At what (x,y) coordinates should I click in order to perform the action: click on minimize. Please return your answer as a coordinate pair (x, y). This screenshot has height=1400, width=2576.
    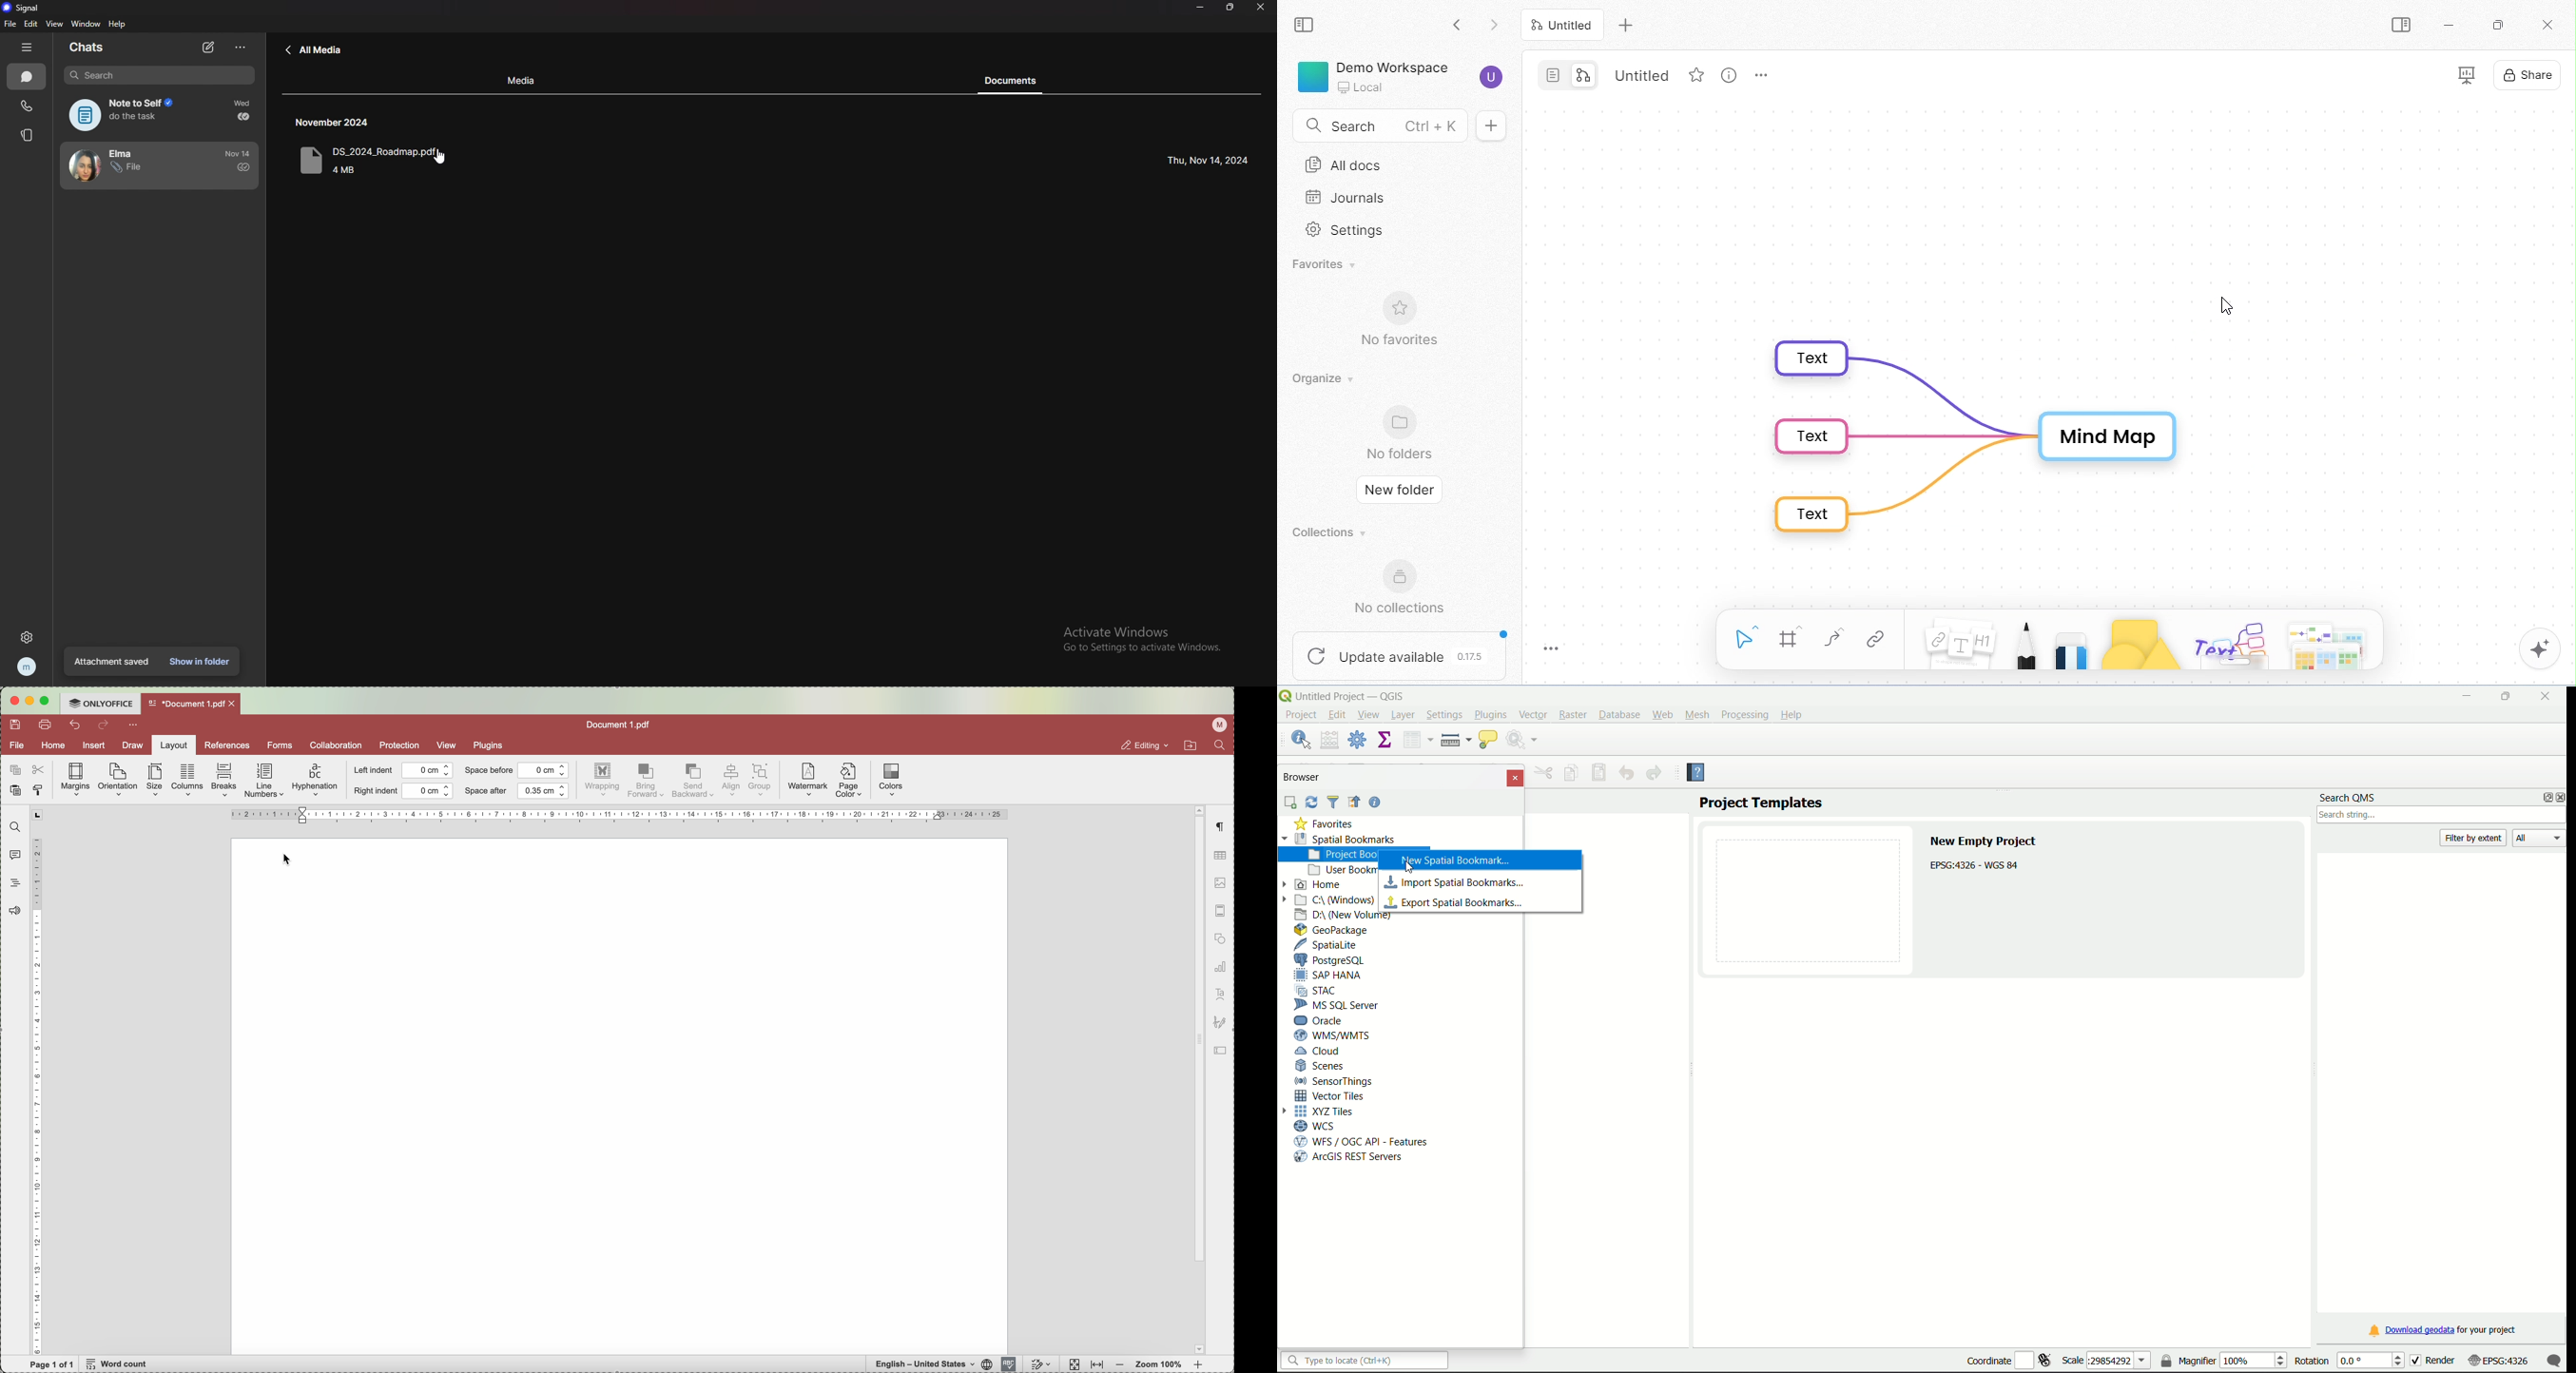
    Looking at the image, I should click on (30, 701).